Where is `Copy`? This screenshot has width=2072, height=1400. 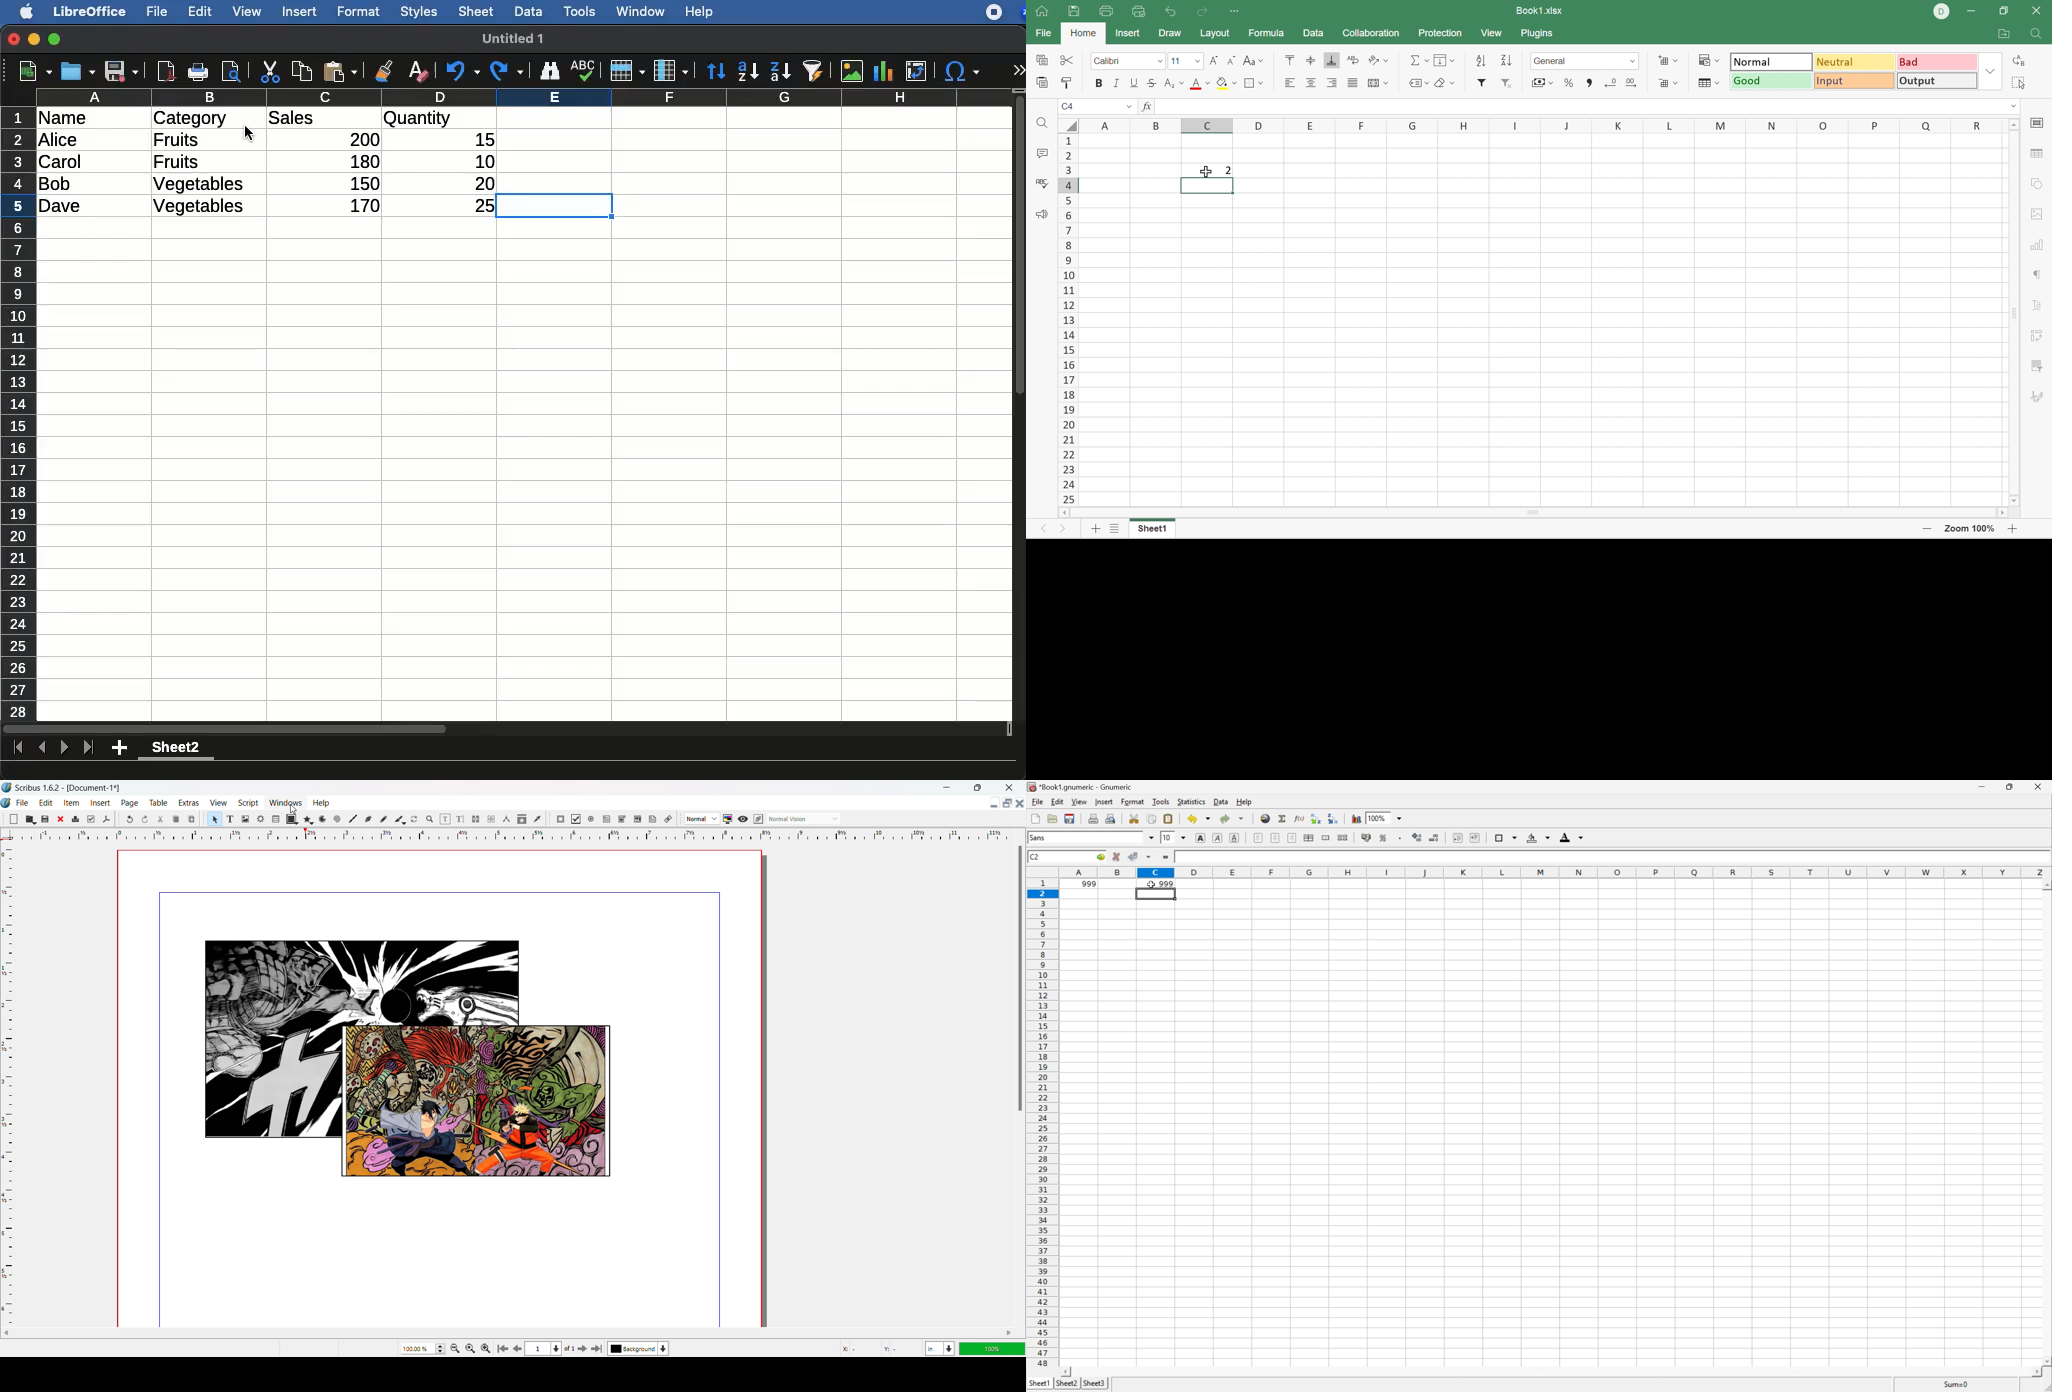 Copy is located at coordinates (1040, 59).